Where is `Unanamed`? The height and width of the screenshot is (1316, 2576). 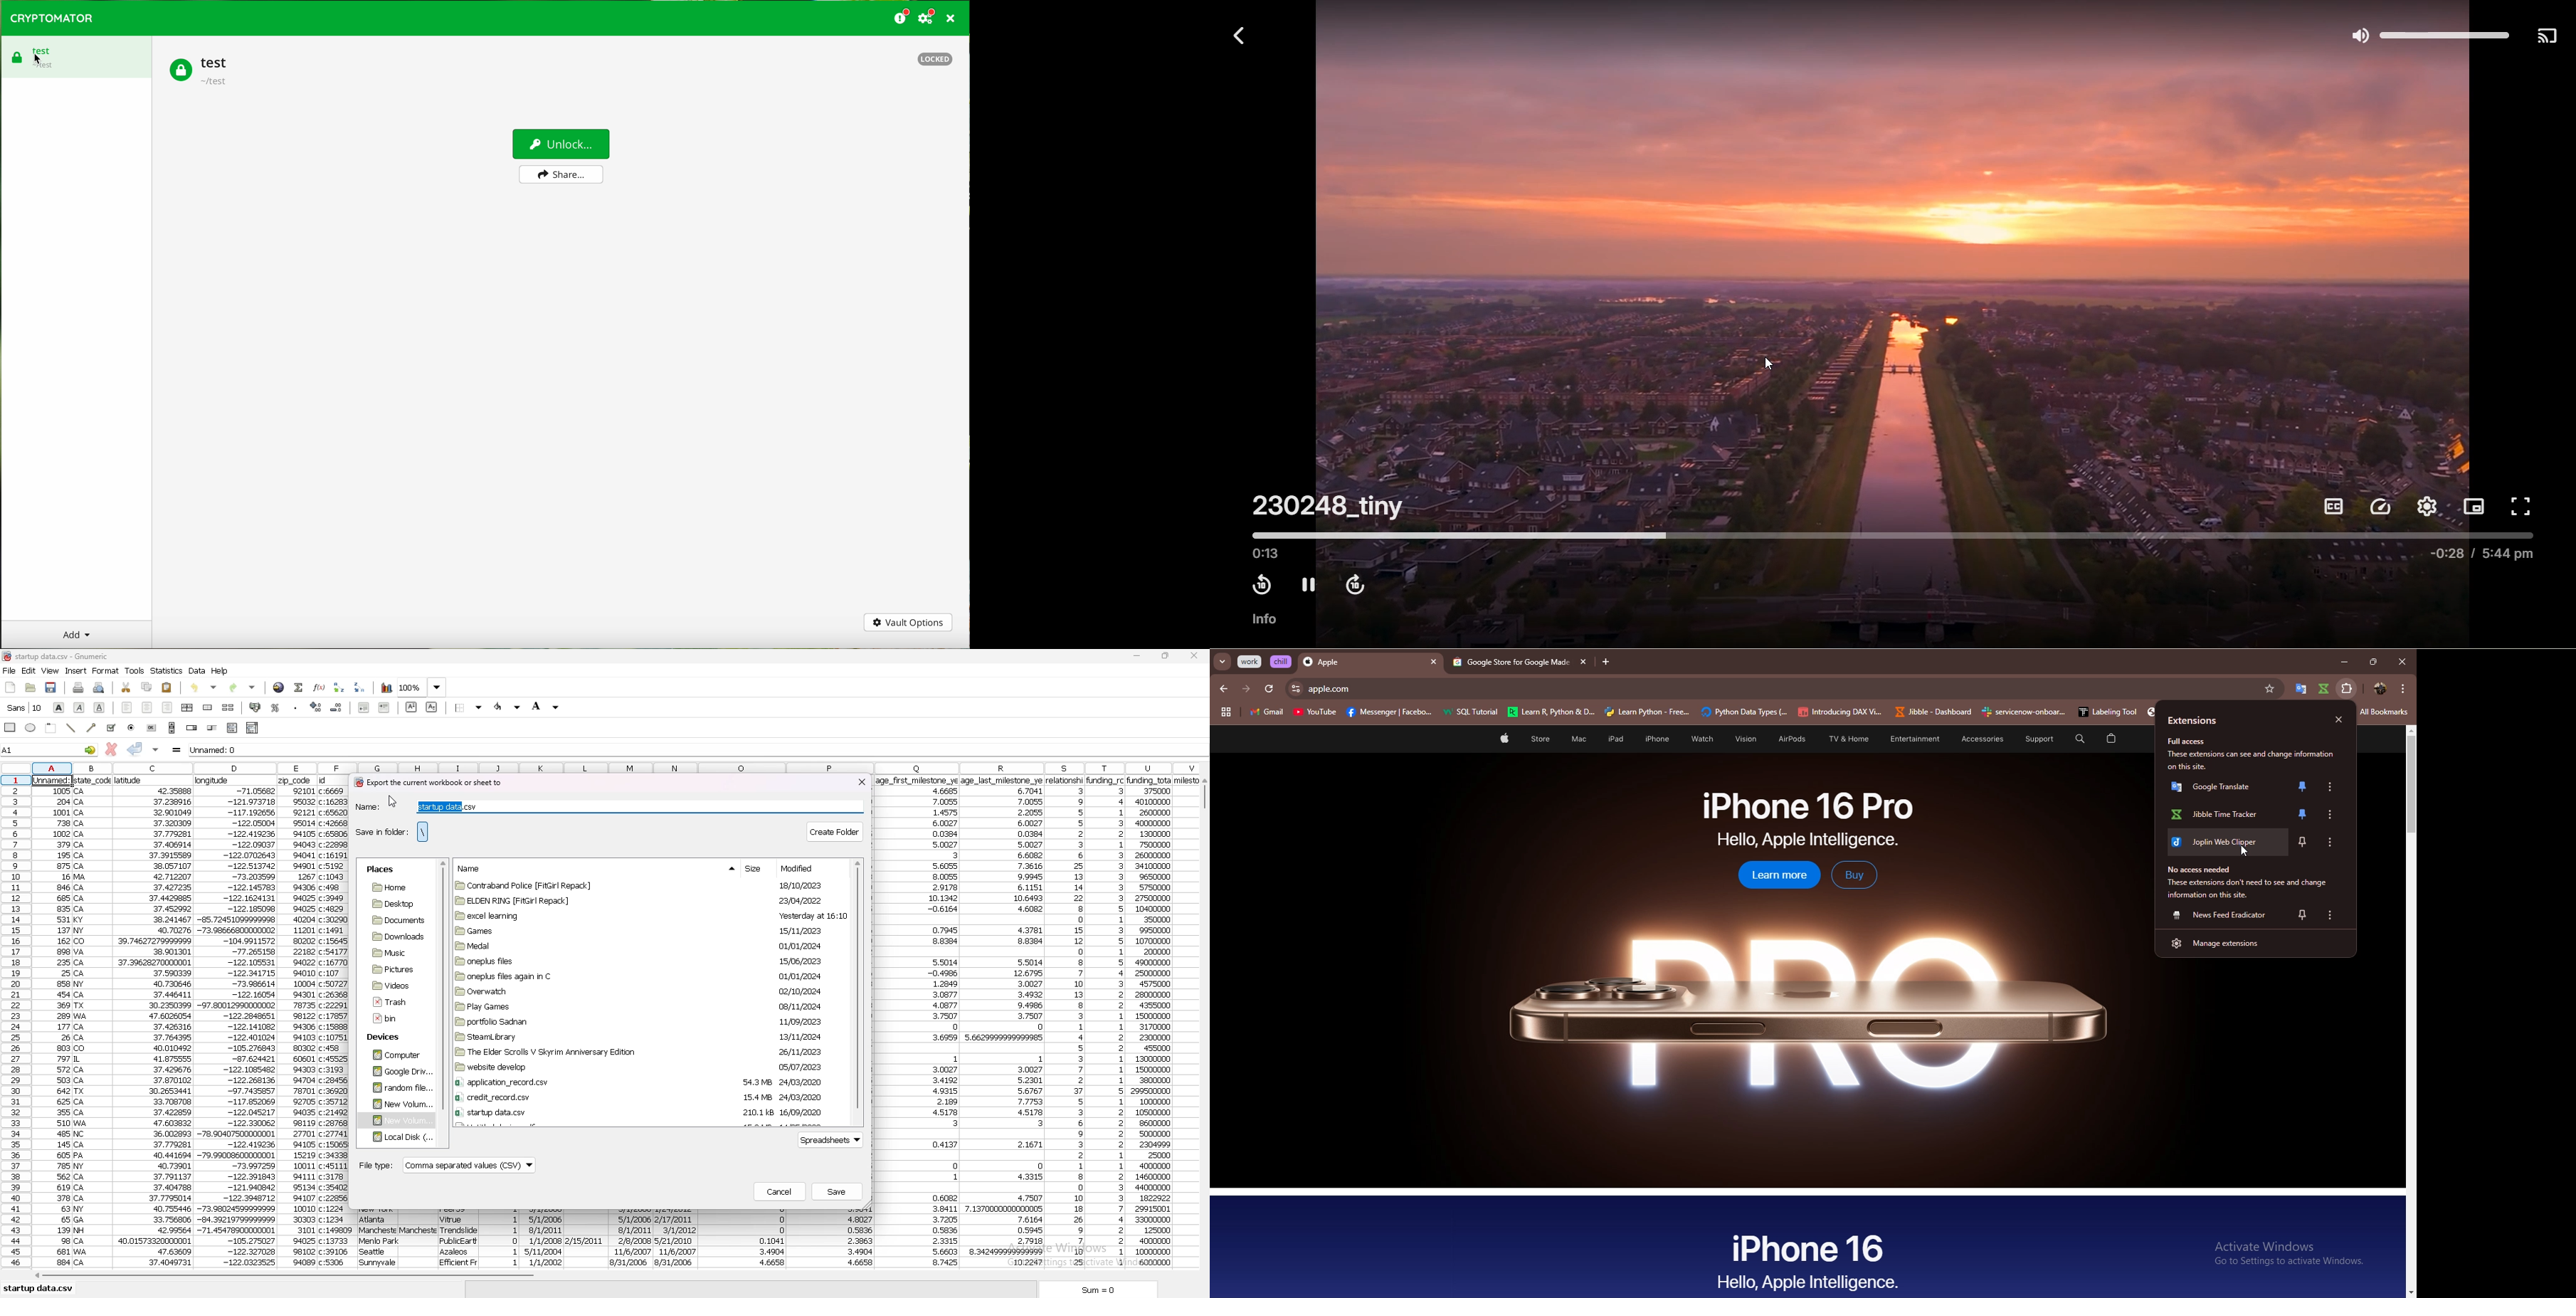
Unanamed is located at coordinates (483, 751).